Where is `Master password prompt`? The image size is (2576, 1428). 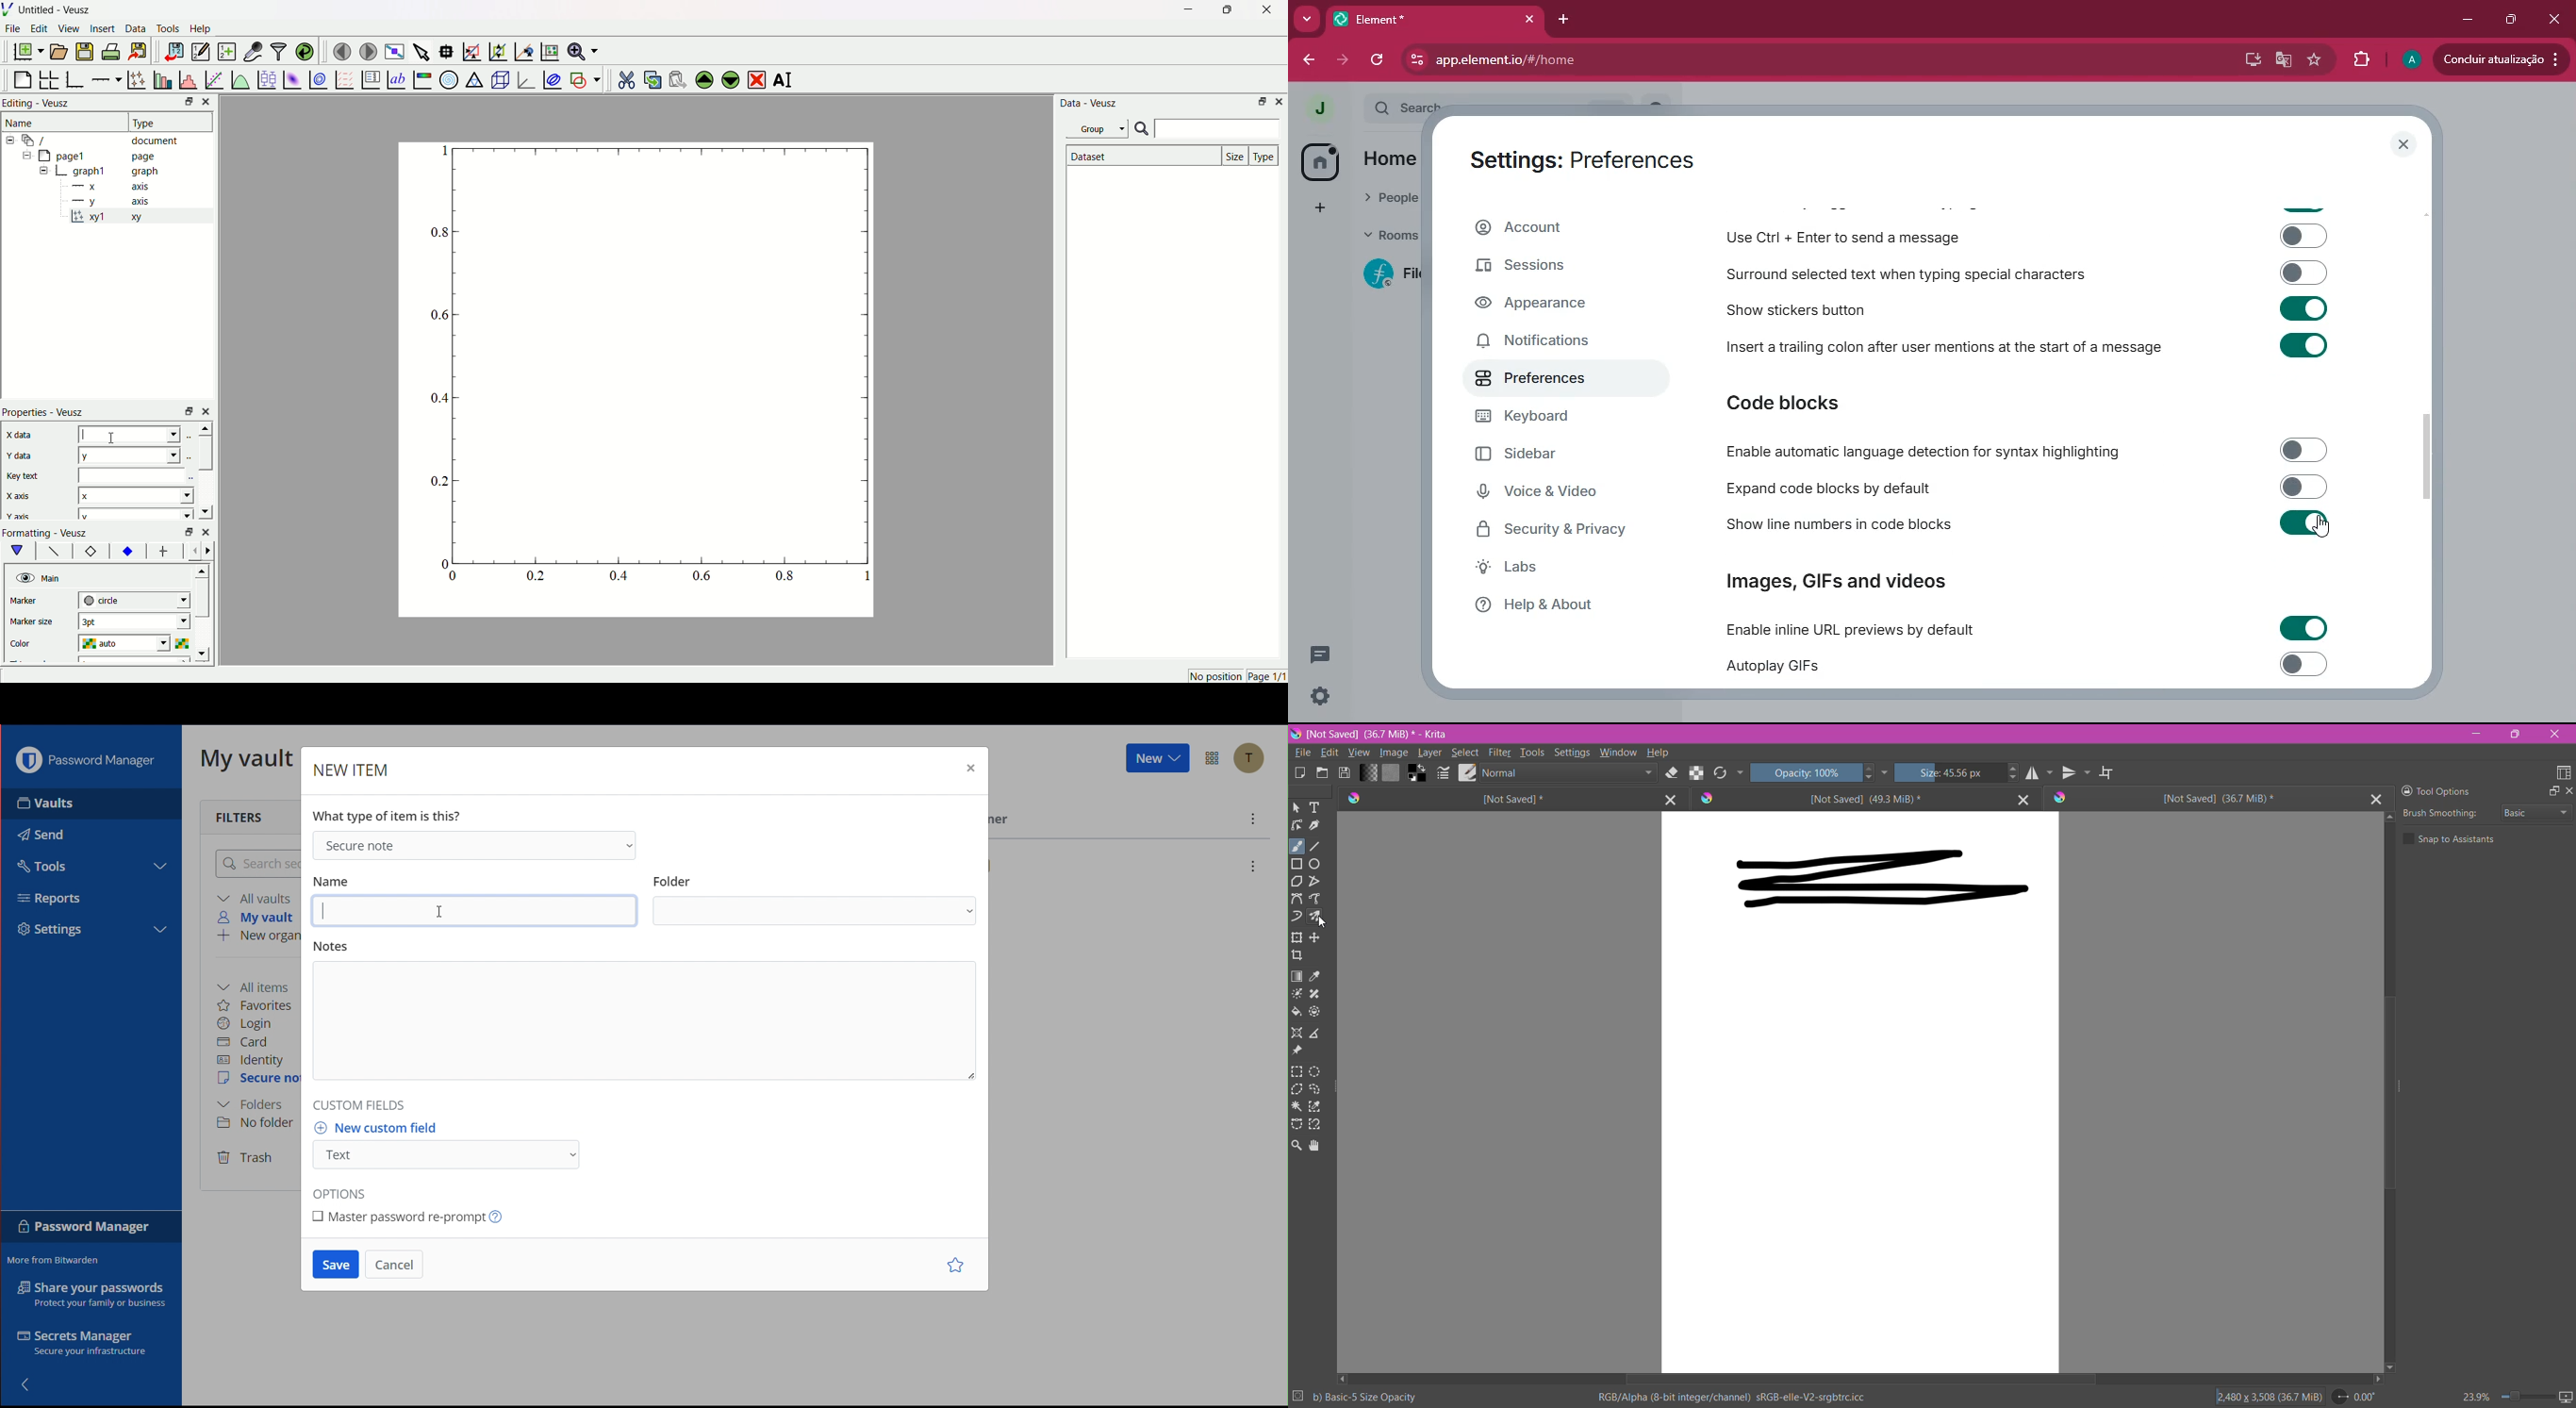
Master password prompt is located at coordinates (413, 1215).